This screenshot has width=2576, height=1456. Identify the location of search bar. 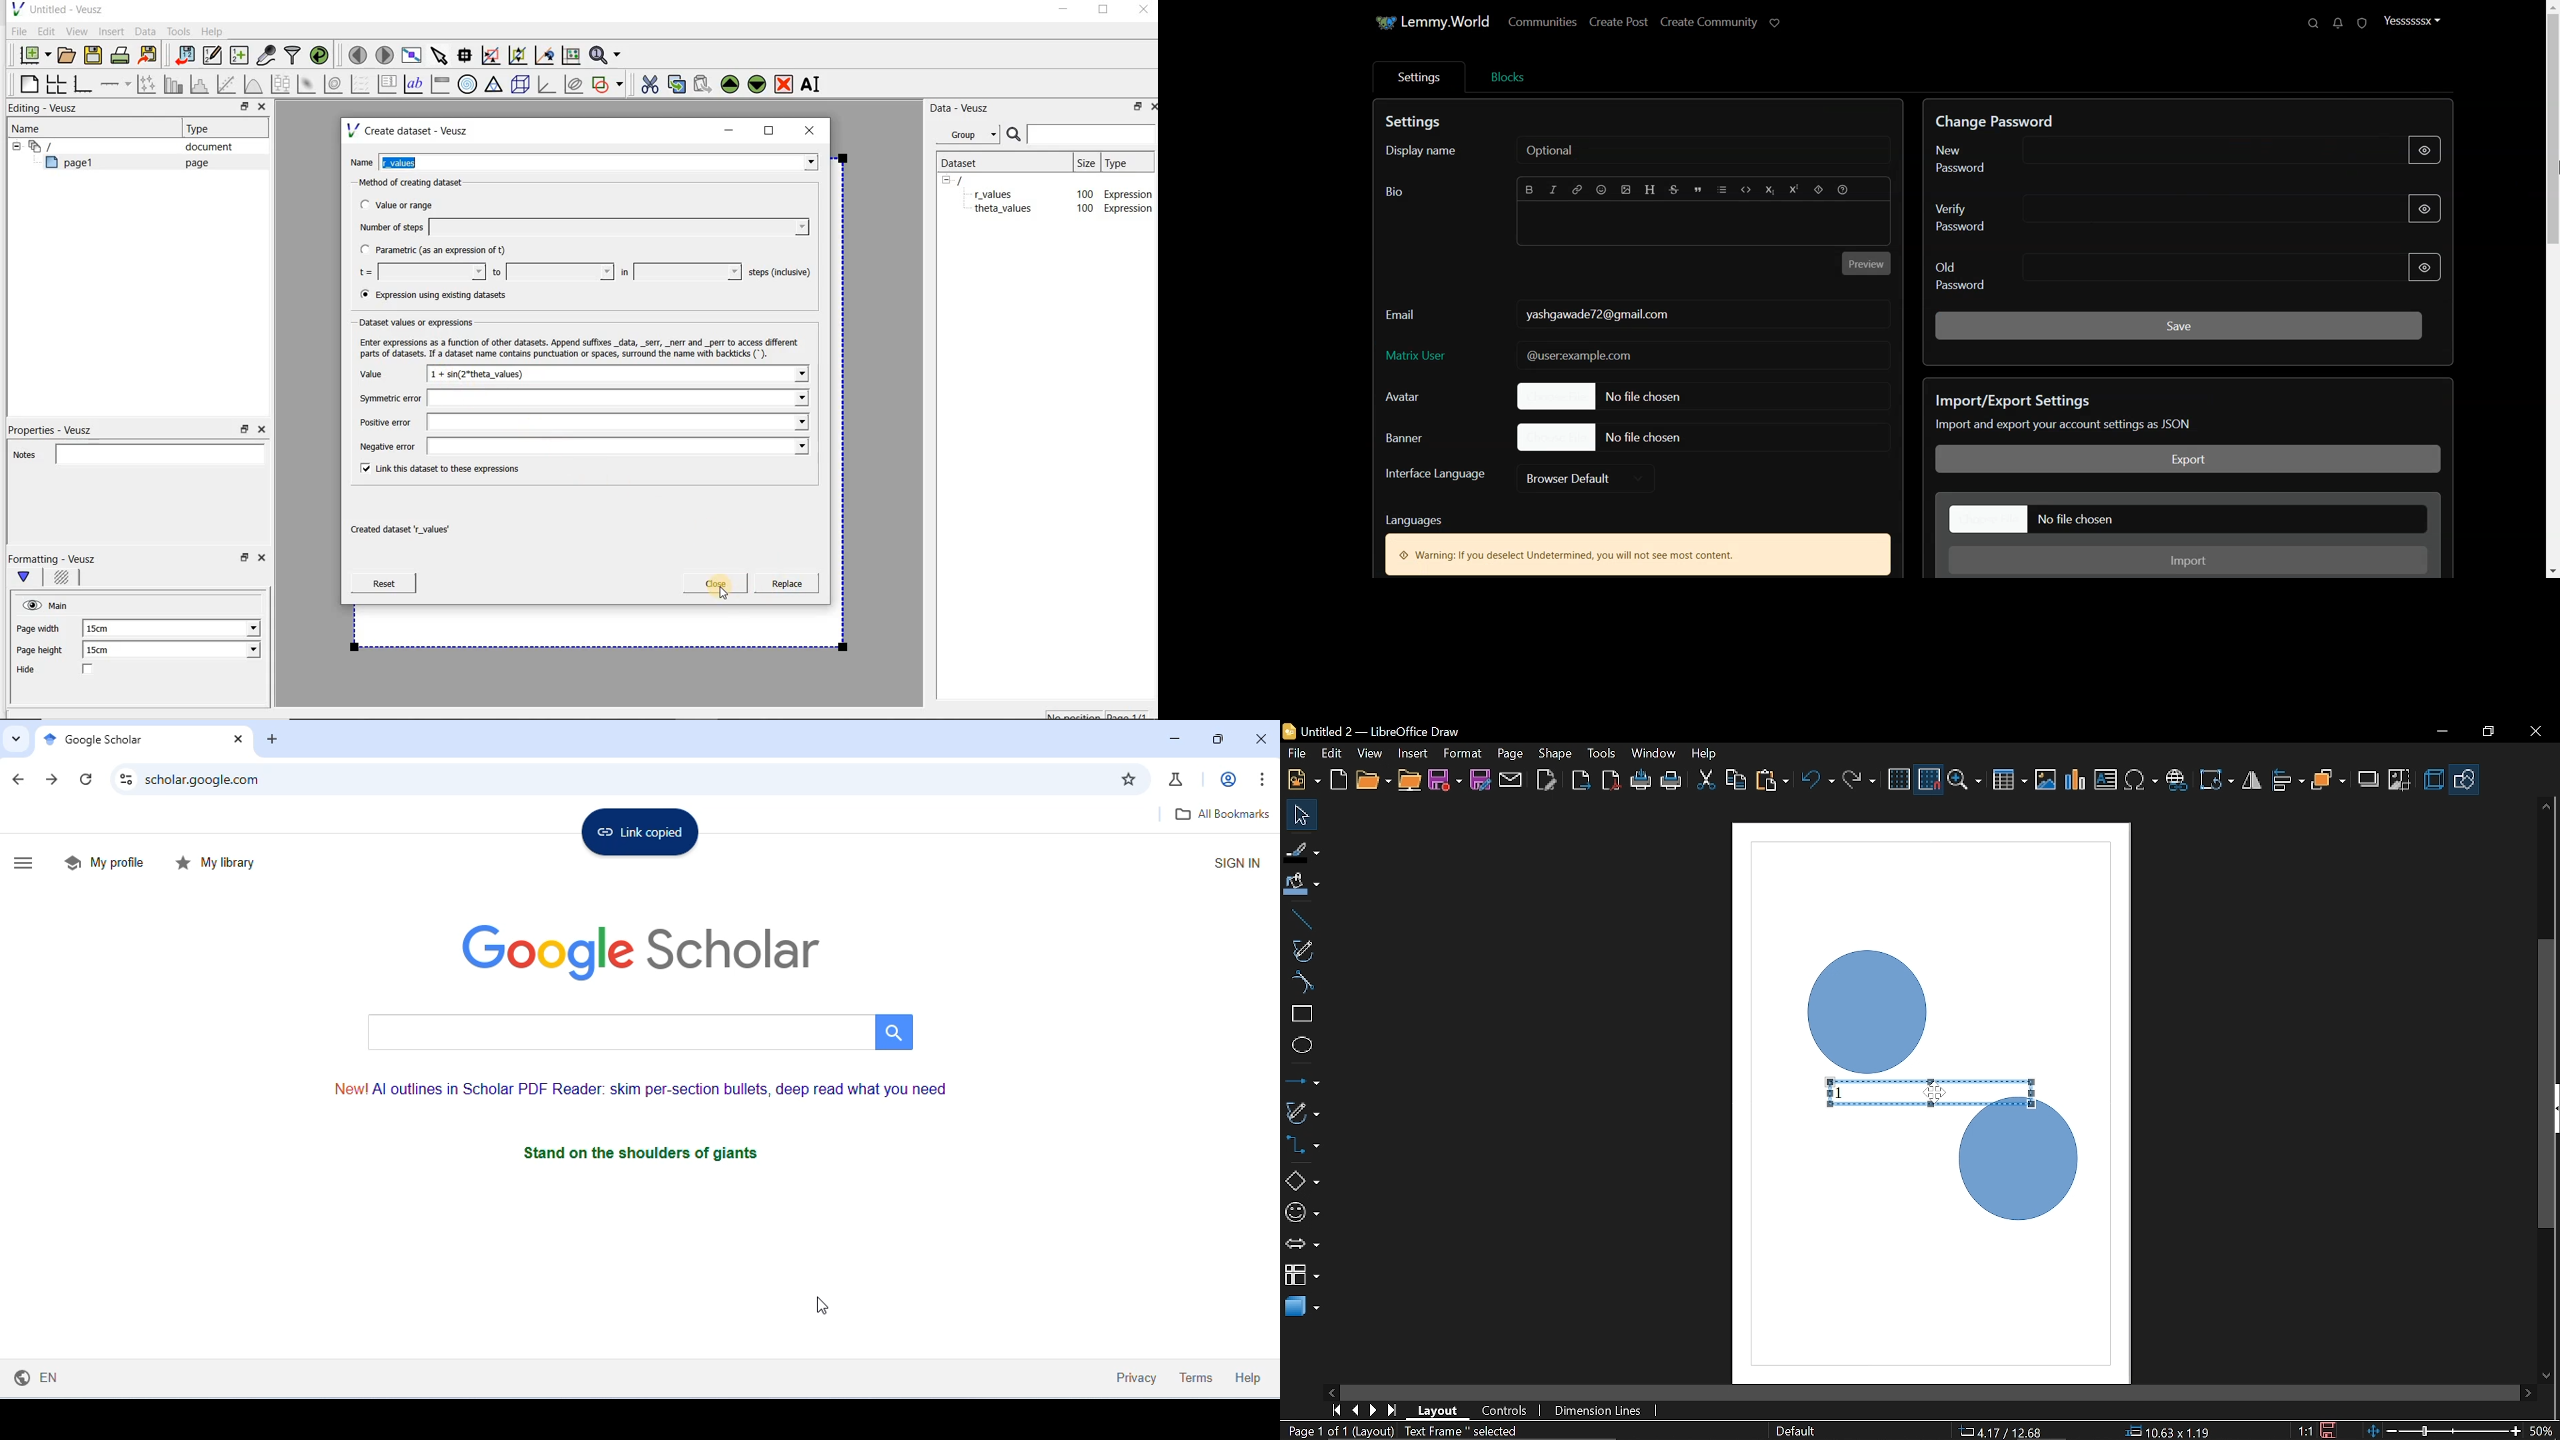
(641, 1032).